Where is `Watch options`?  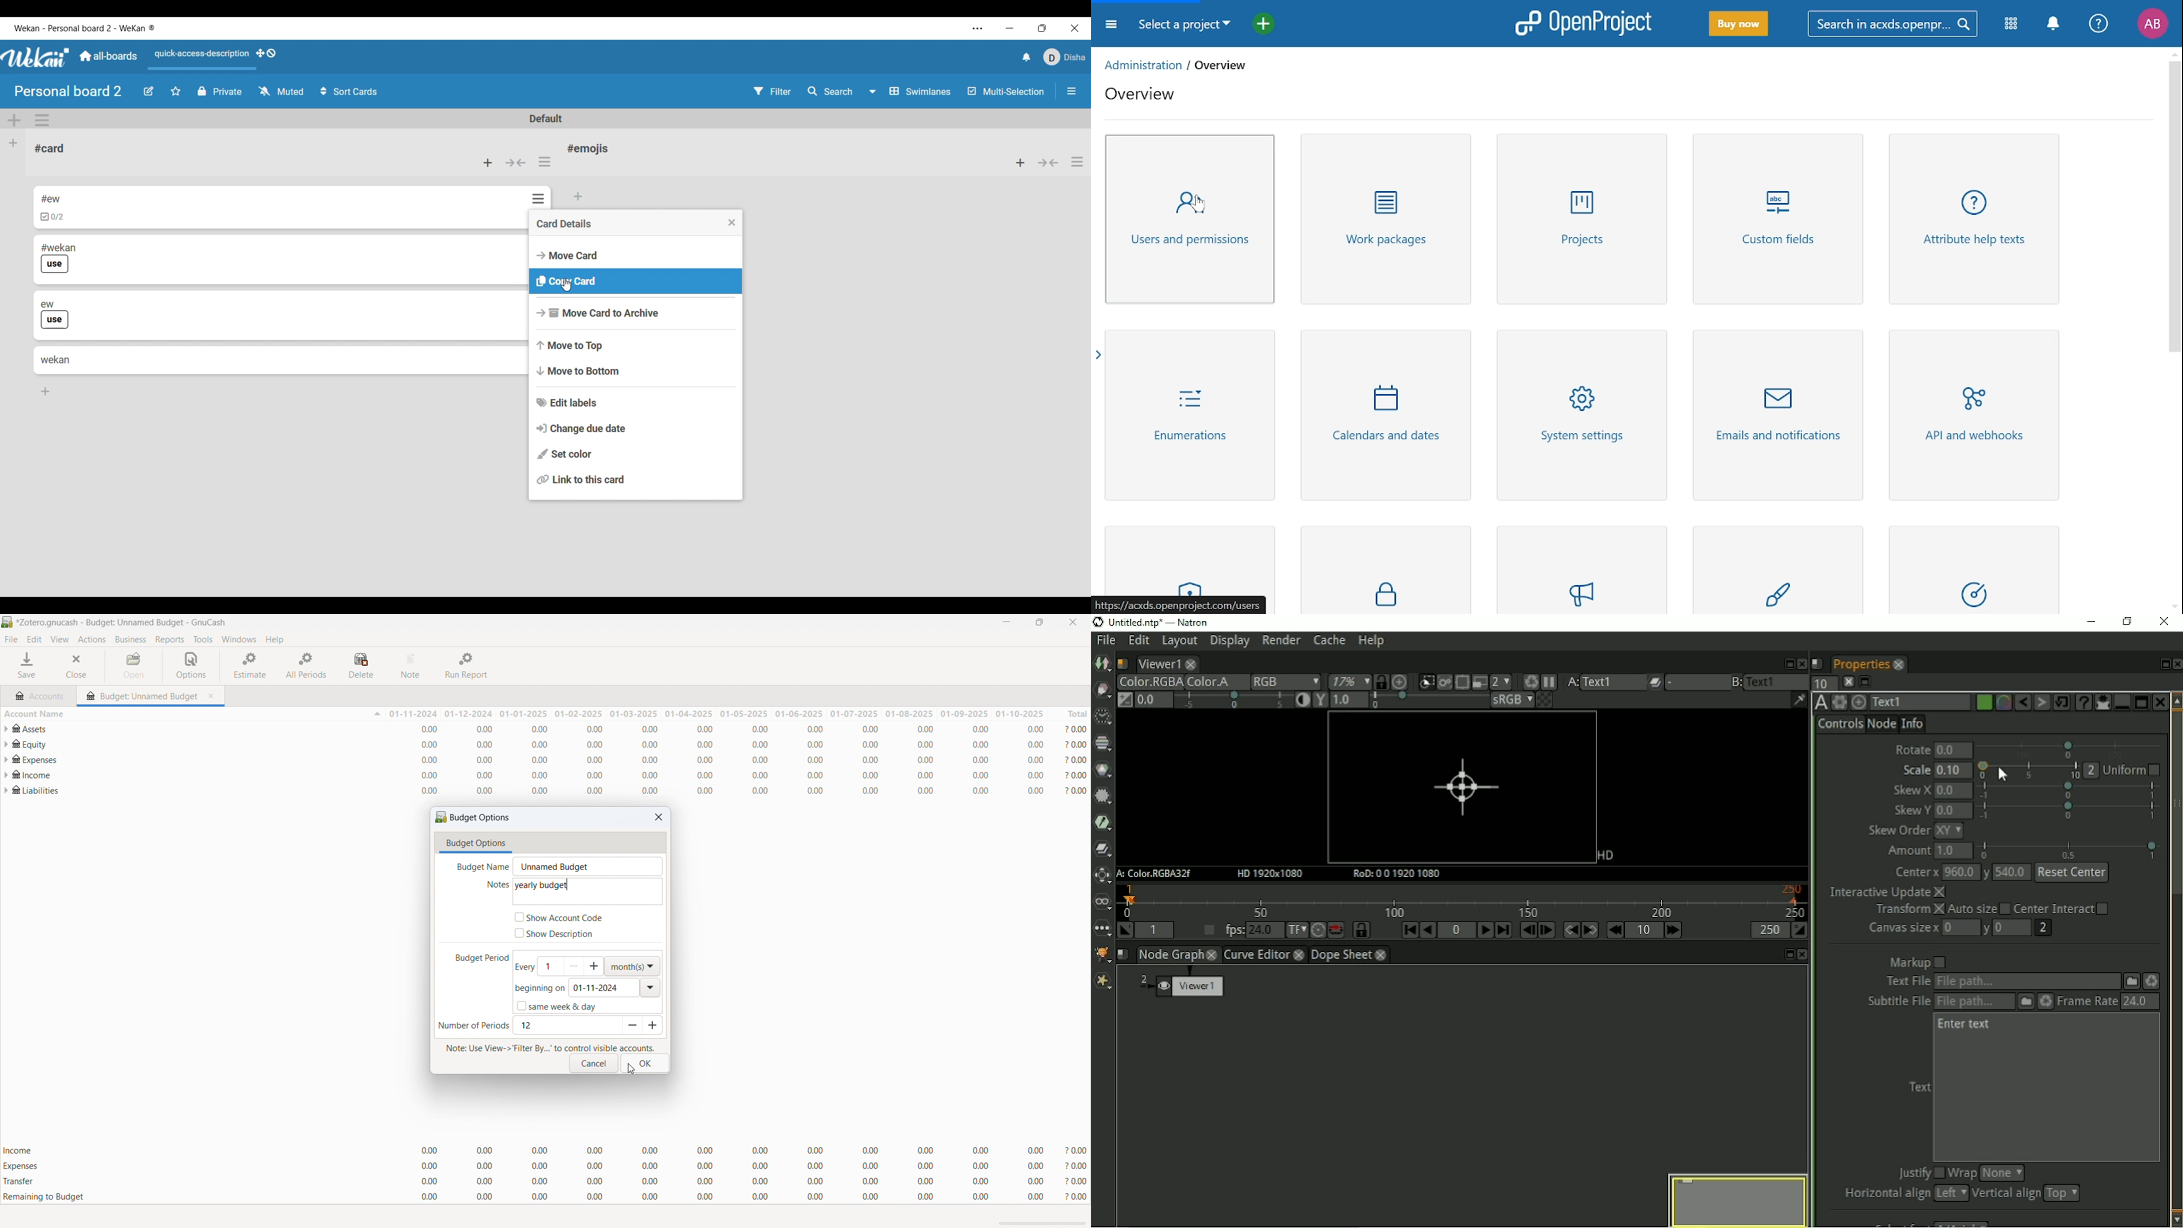
Watch options is located at coordinates (282, 91).